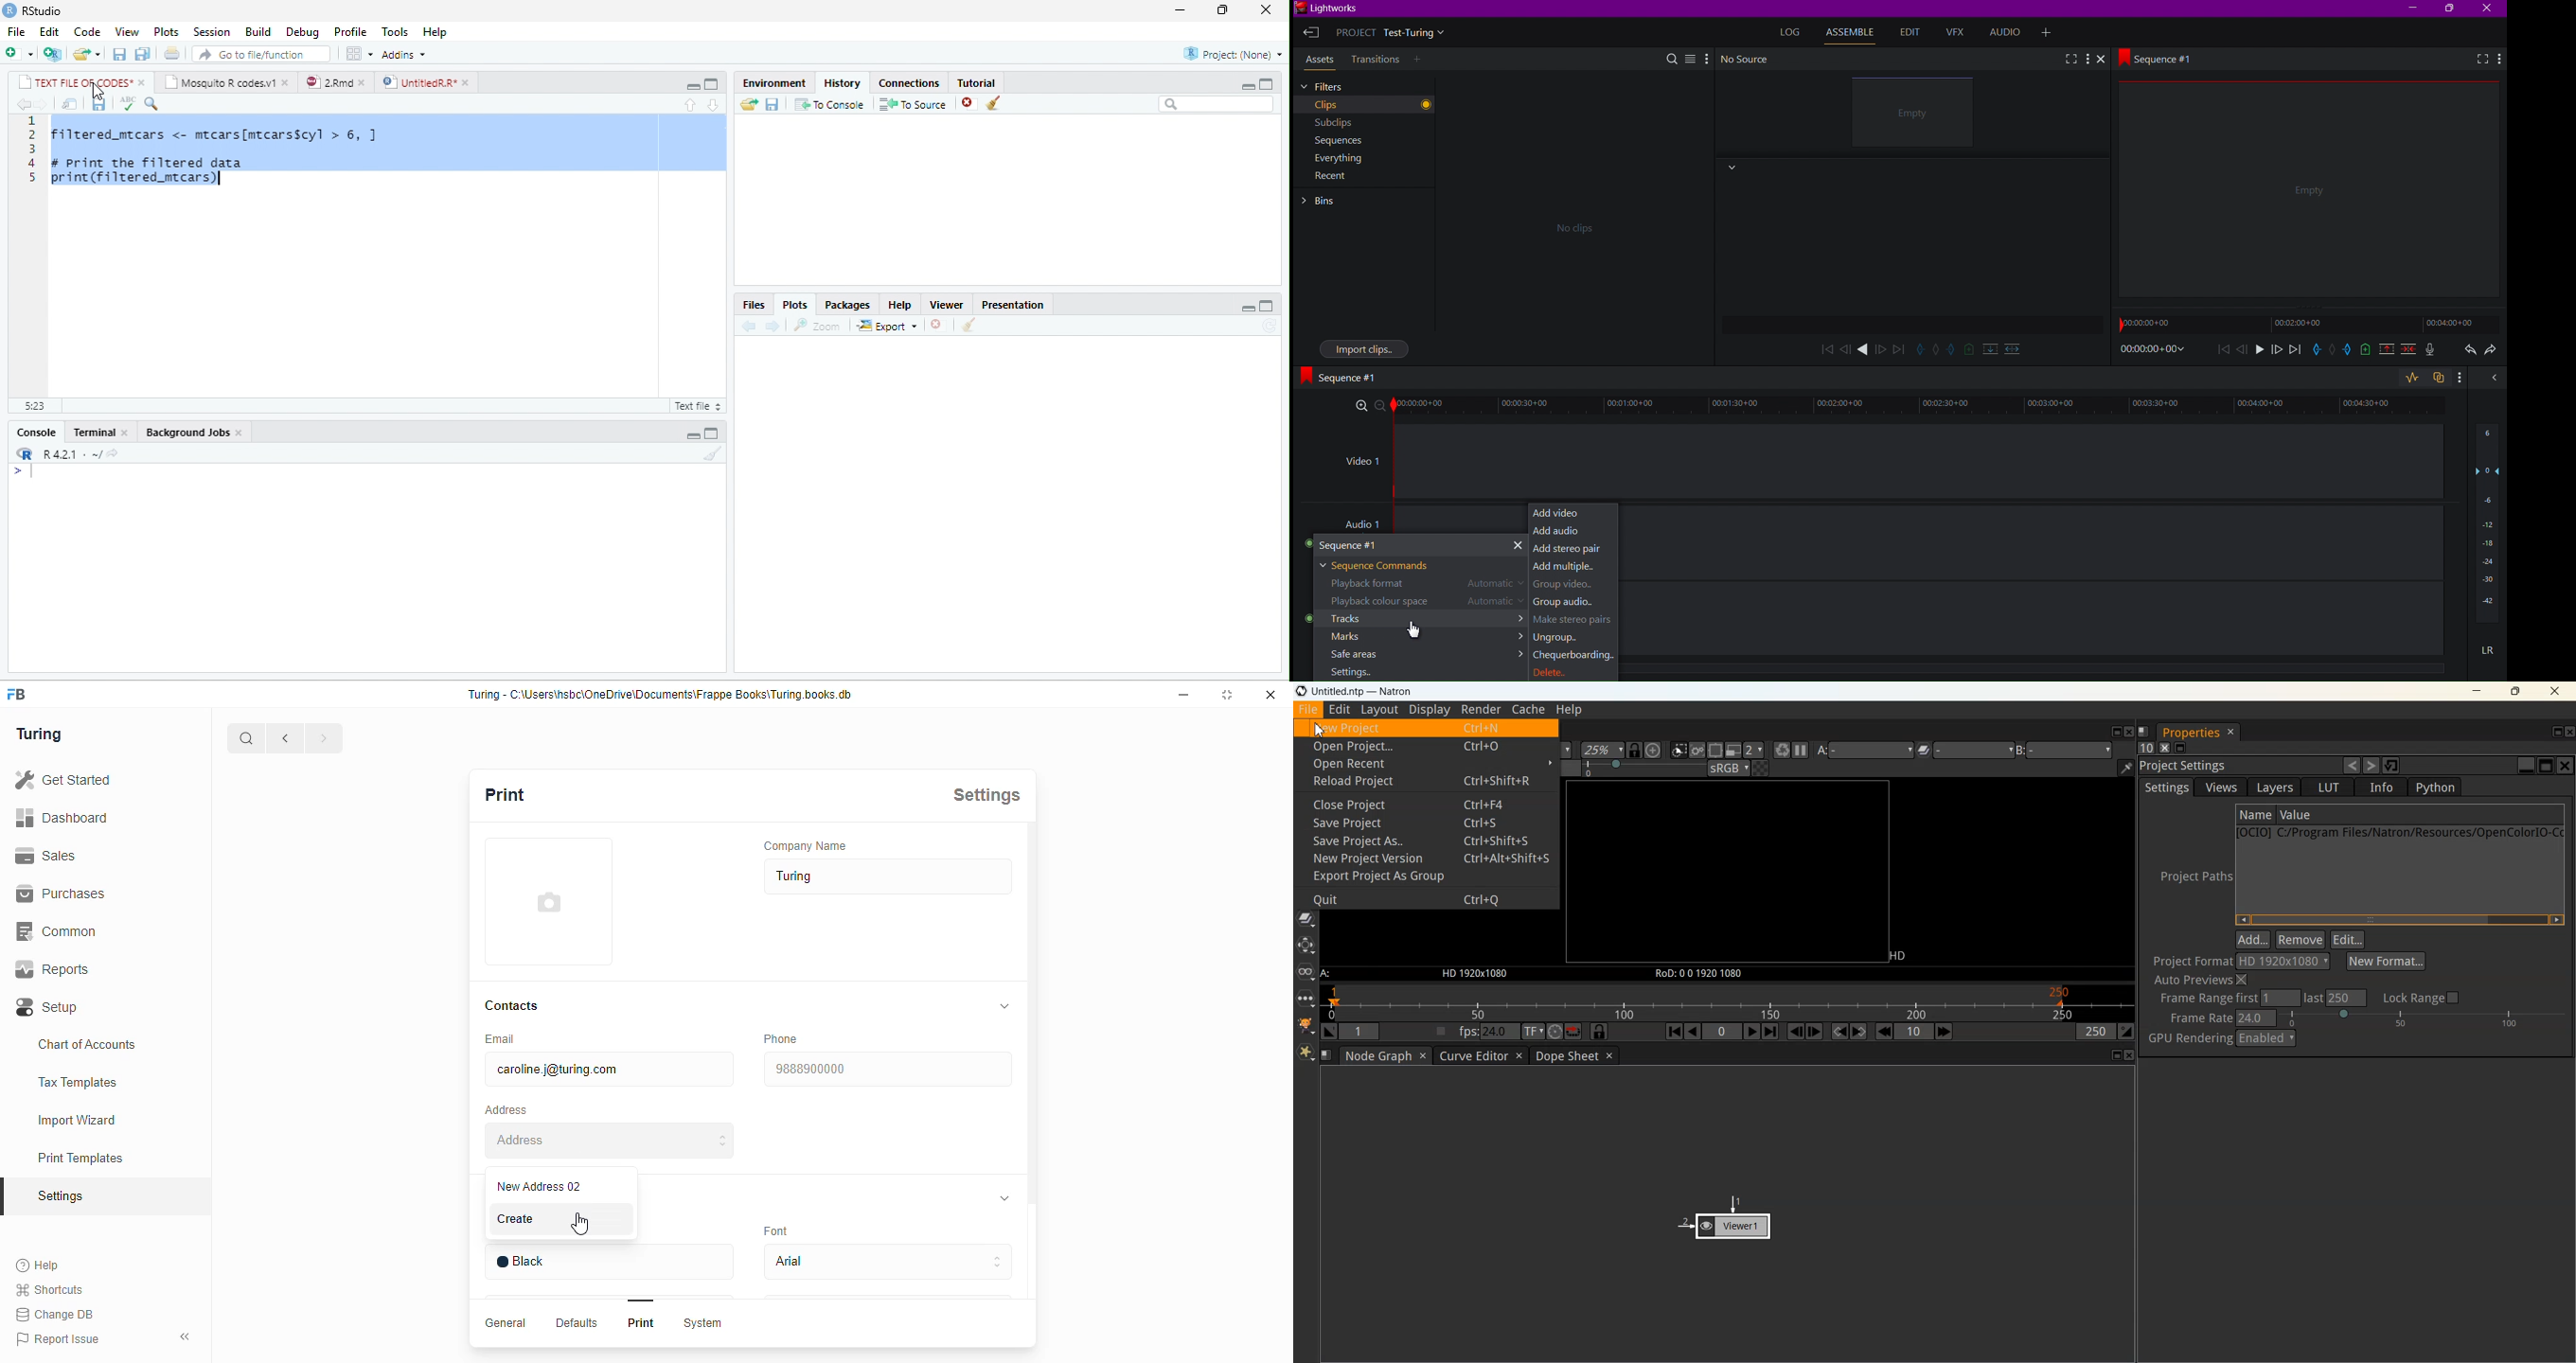 This screenshot has width=2576, height=1372. Describe the element at coordinates (1791, 32) in the screenshot. I see `Log` at that location.